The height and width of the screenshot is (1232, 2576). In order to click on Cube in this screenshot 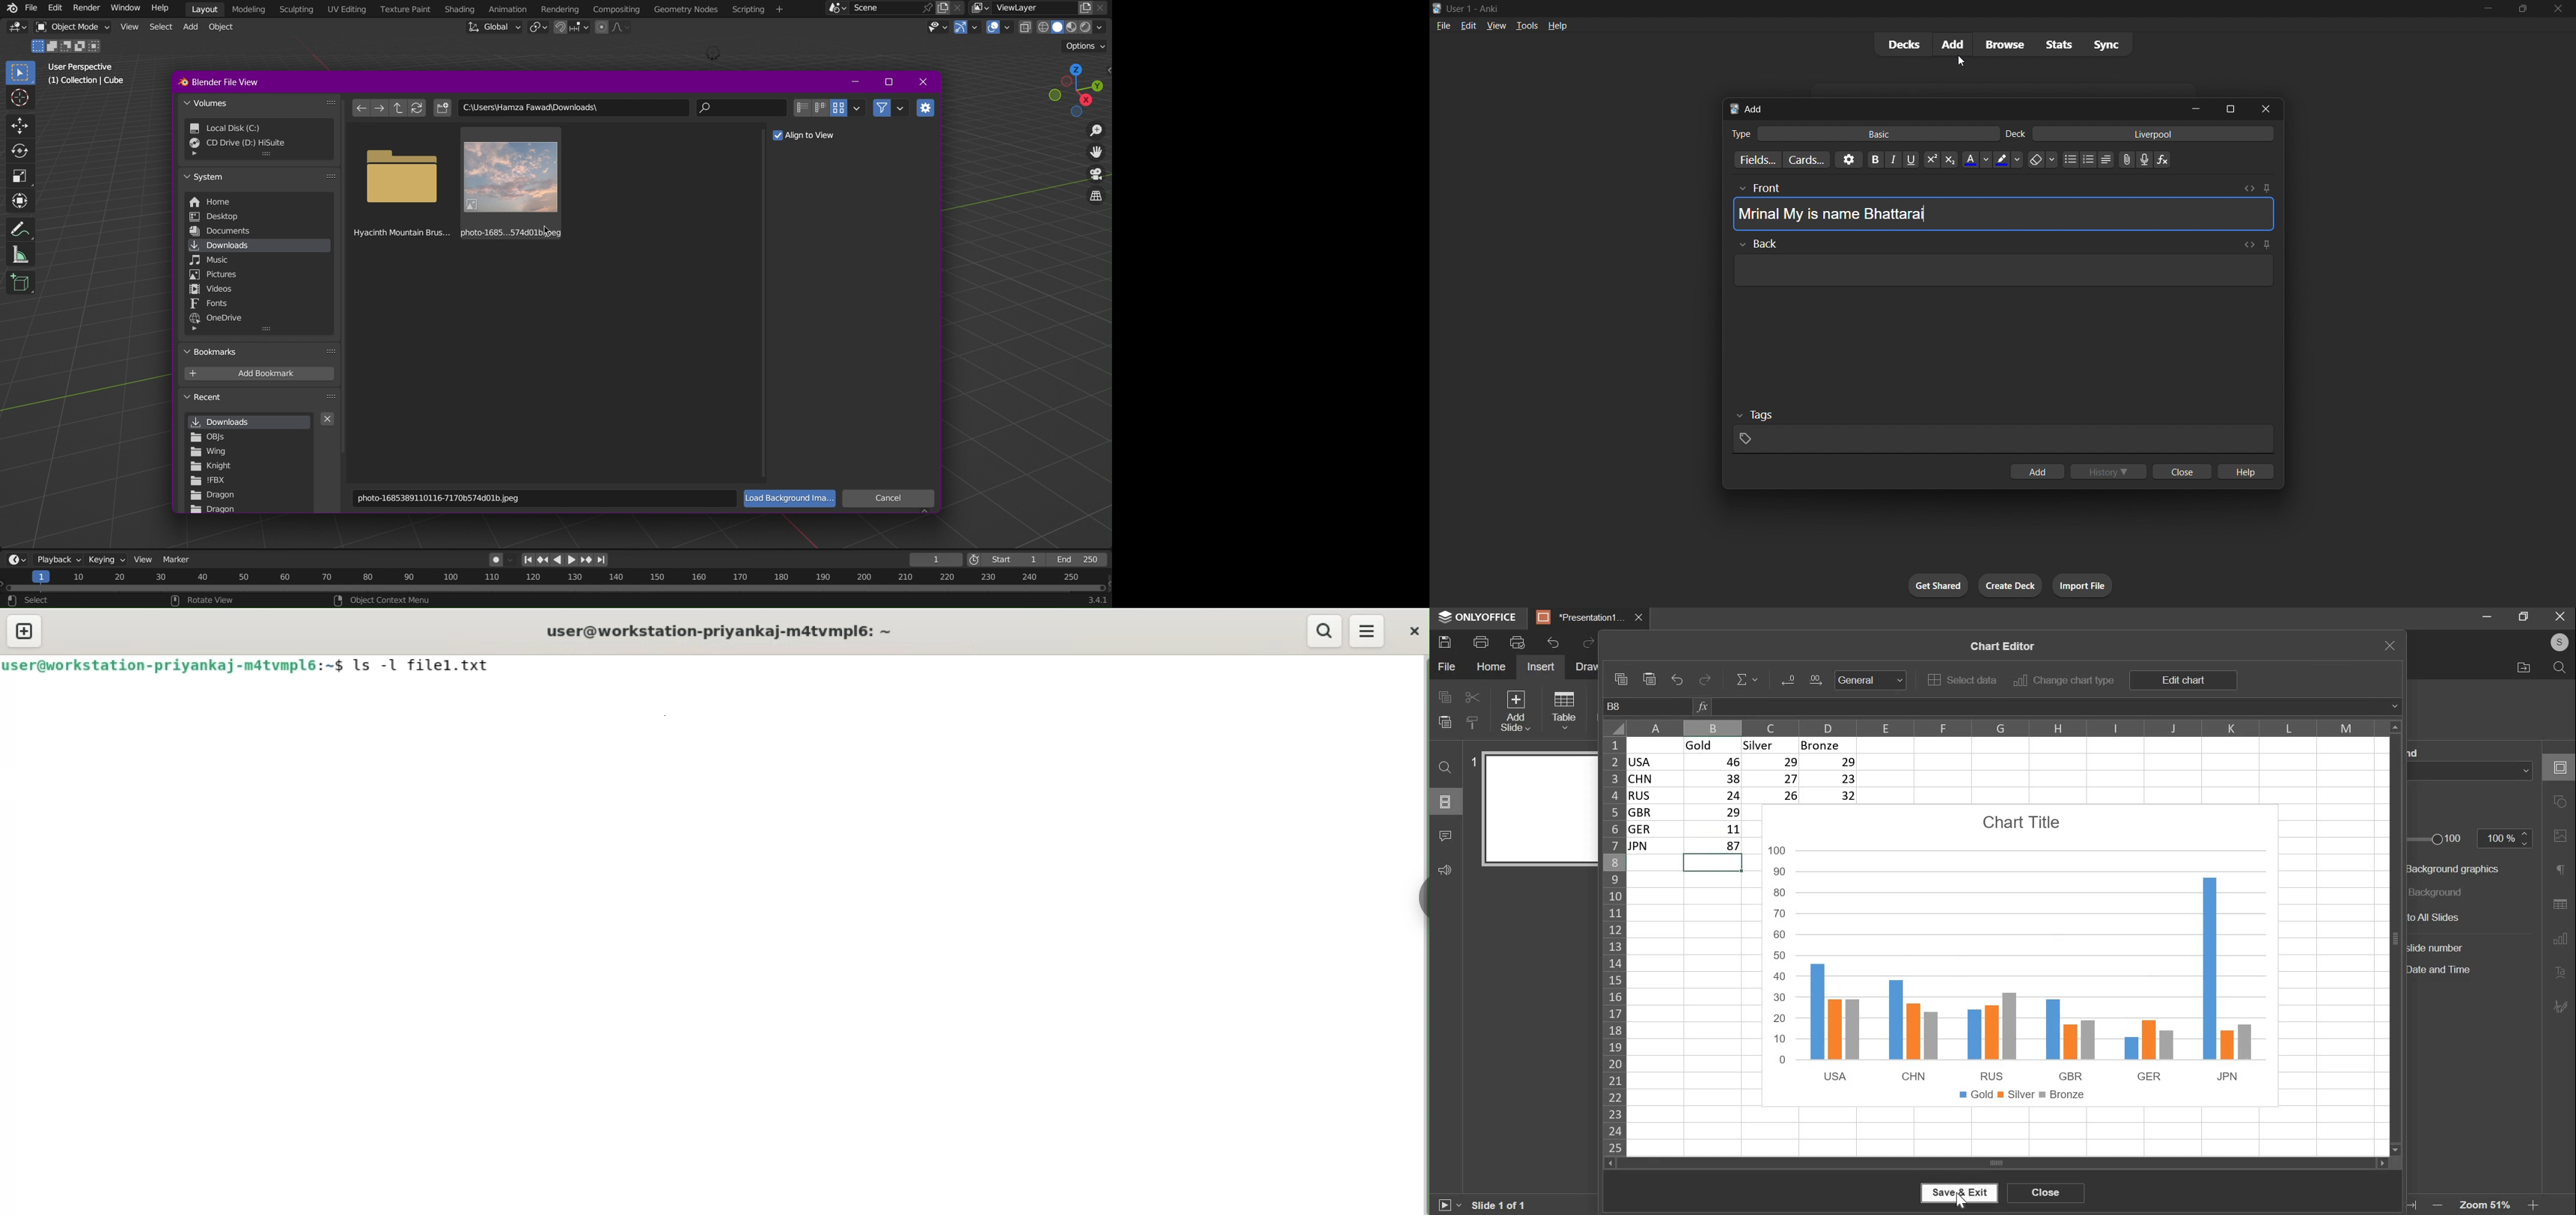, I will do `click(21, 282)`.